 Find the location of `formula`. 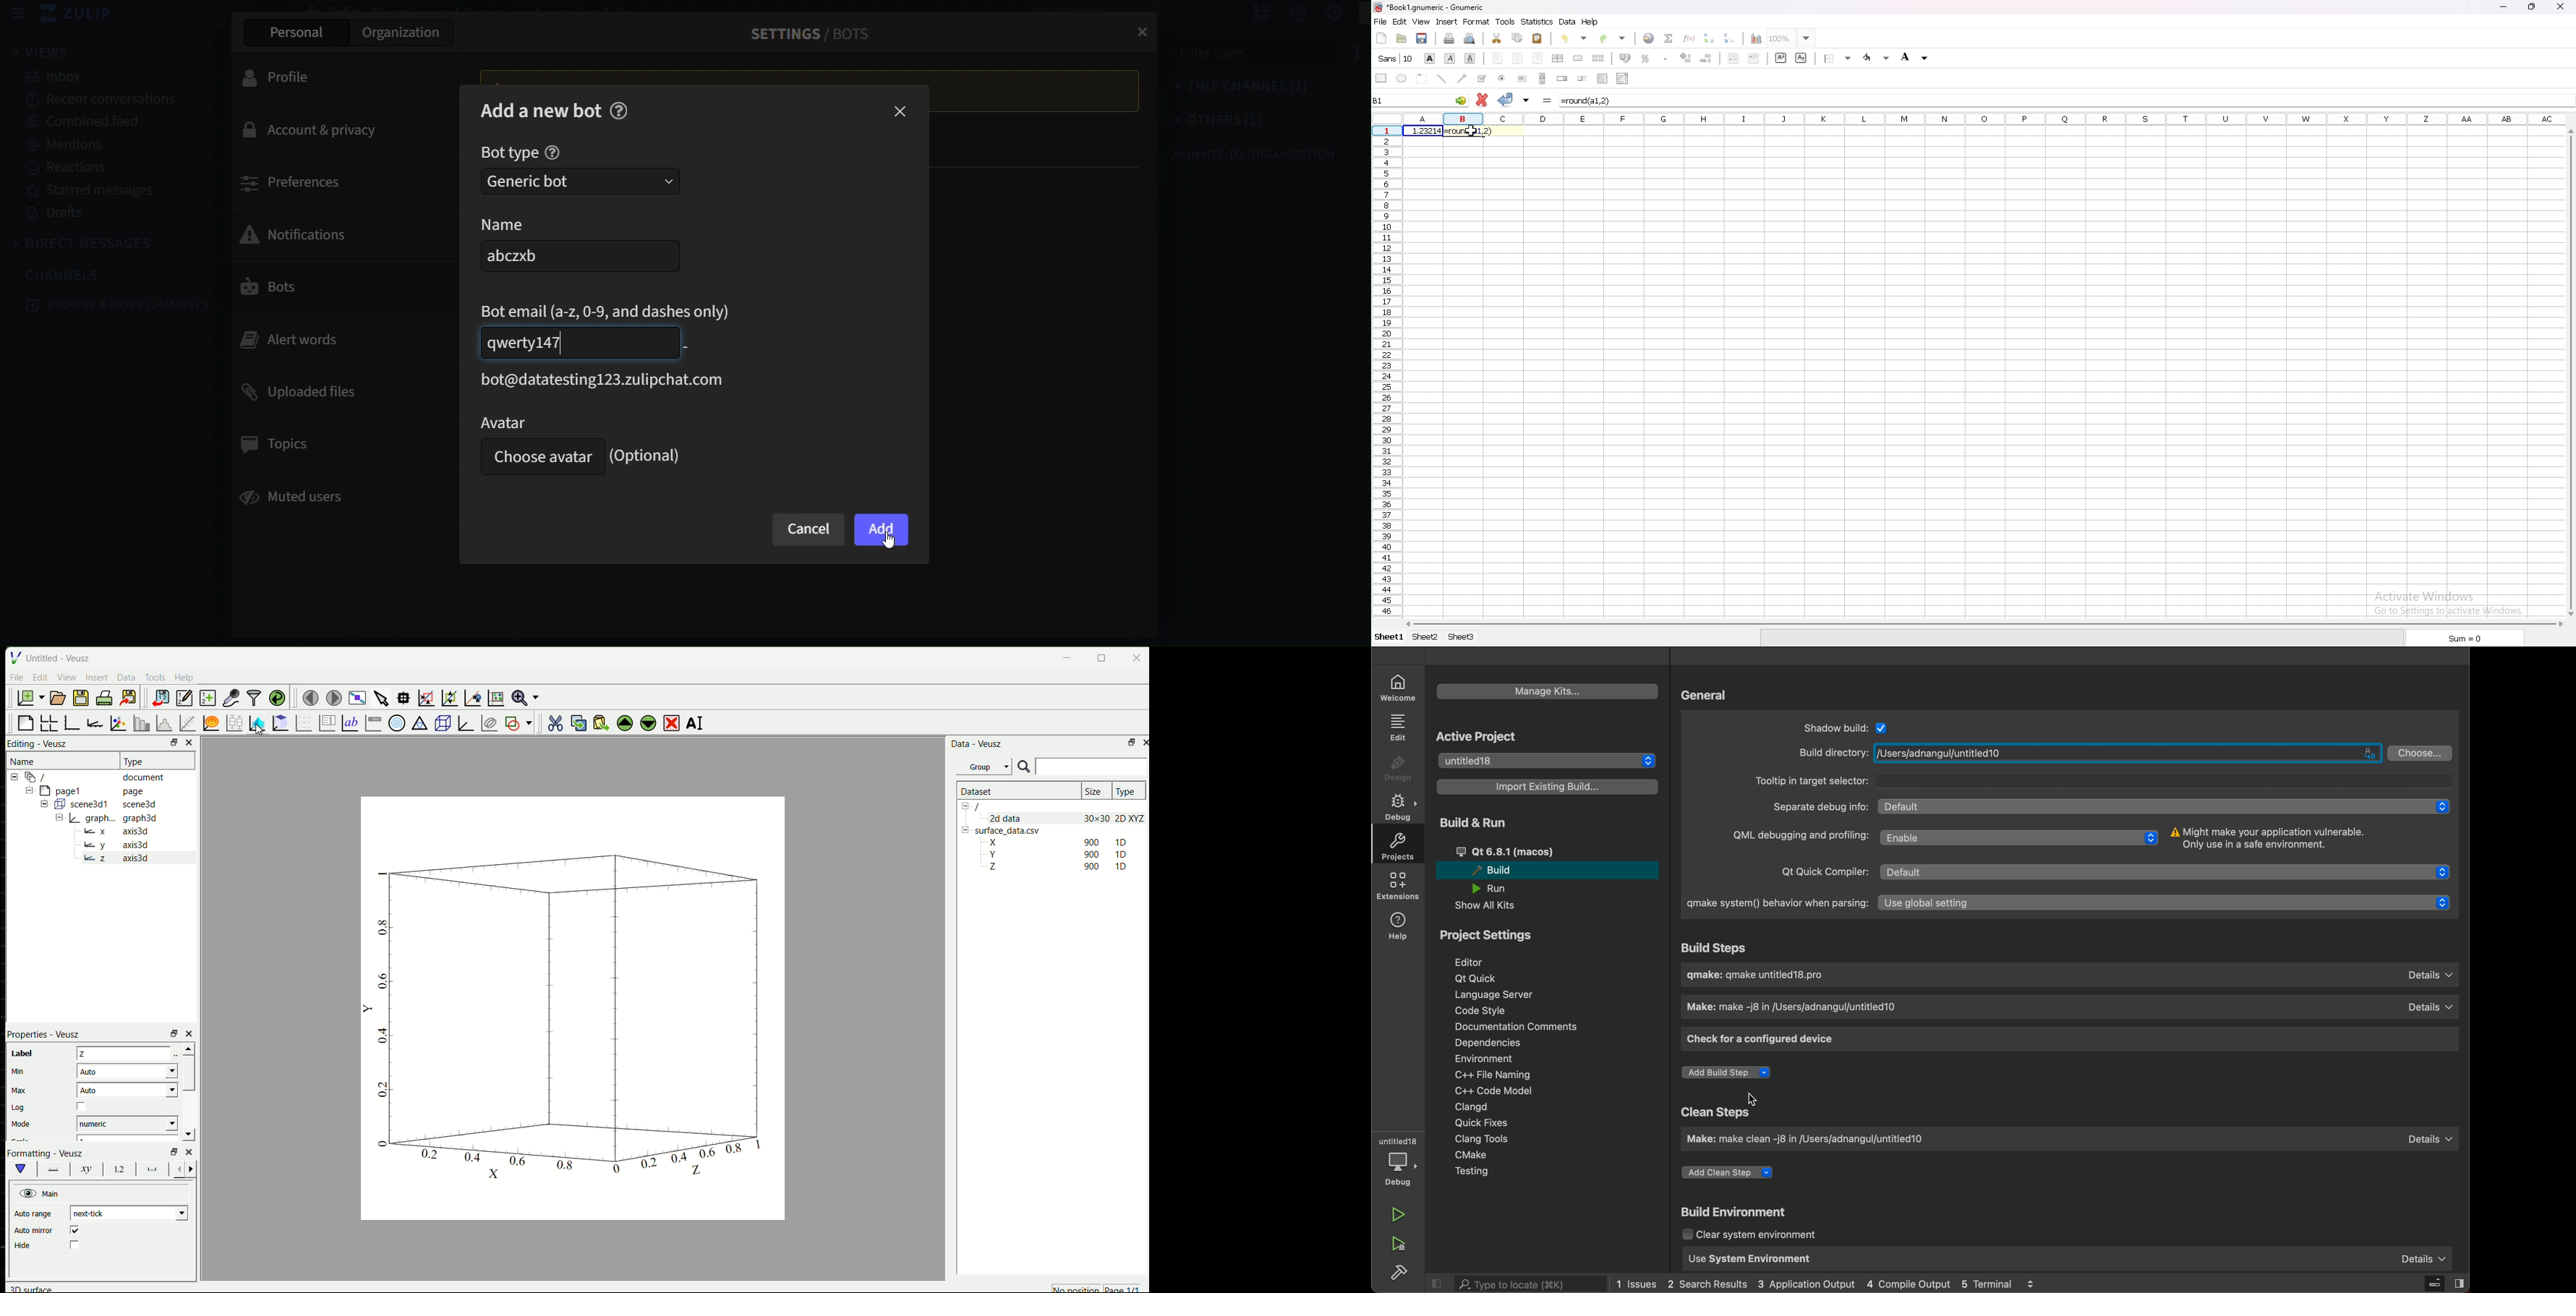

formula is located at coordinates (1588, 100).